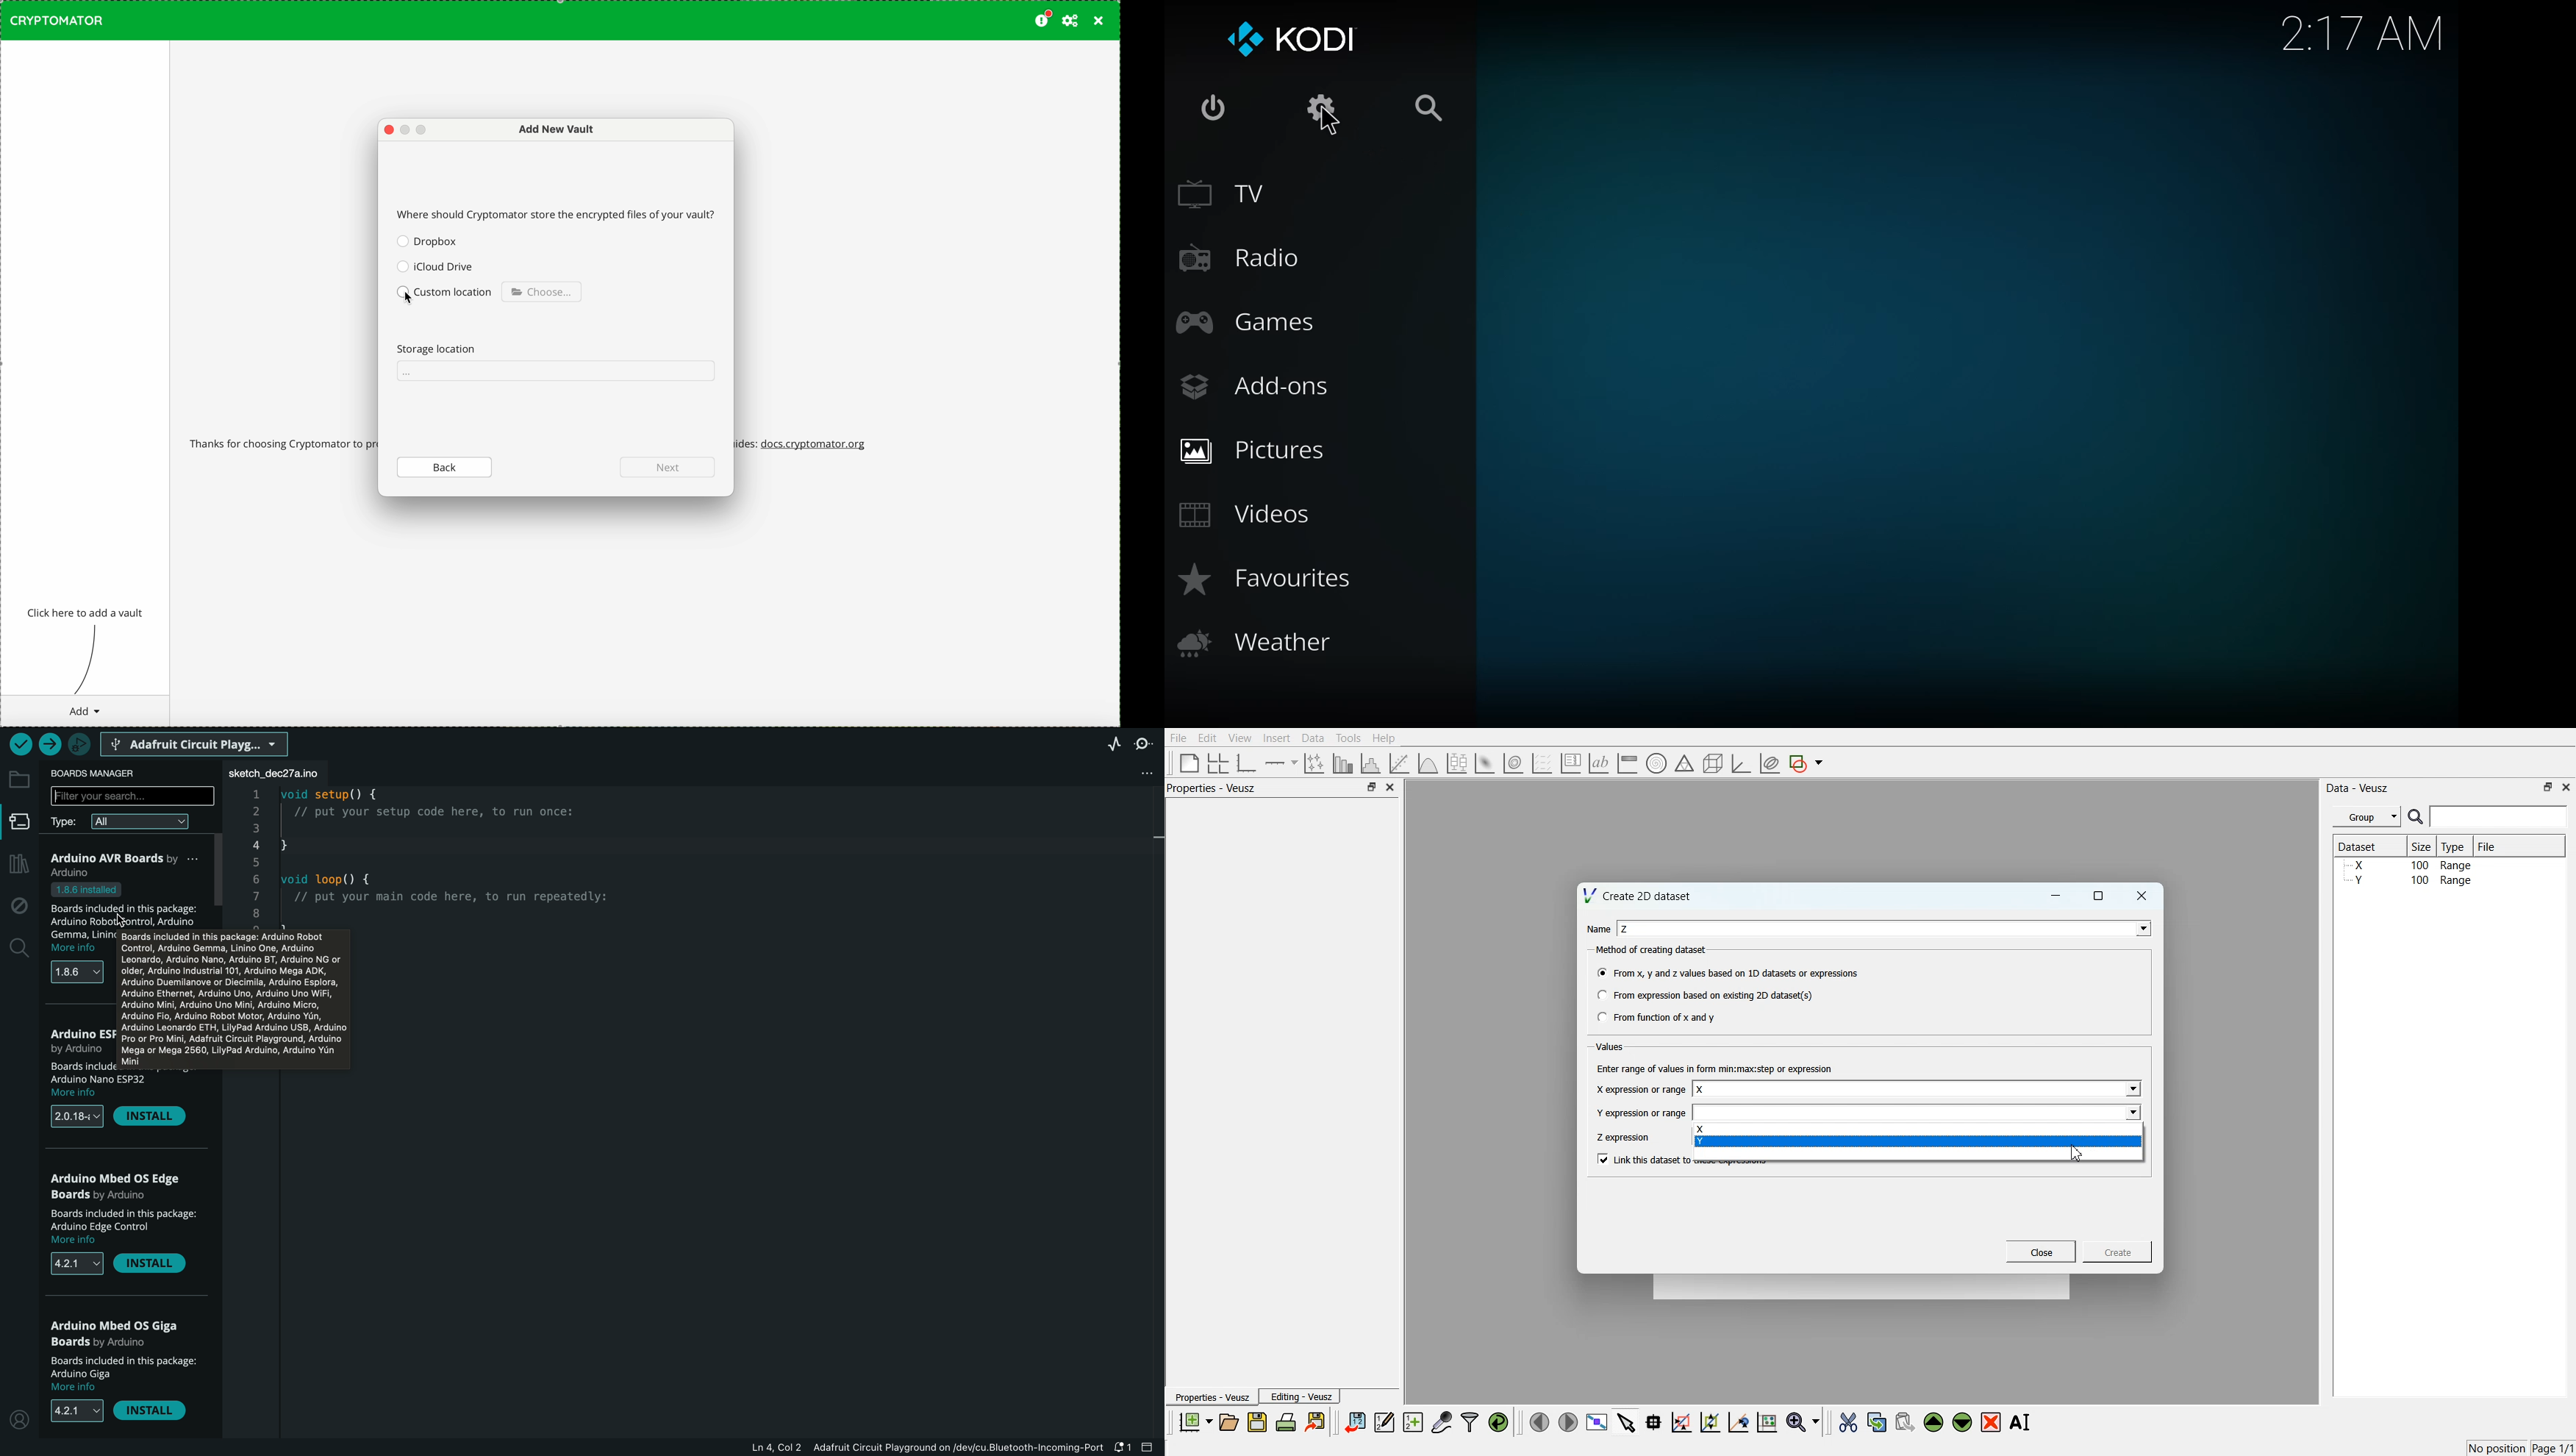  Describe the element at coordinates (1398, 763) in the screenshot. I see `Fit a function of data` at that location.